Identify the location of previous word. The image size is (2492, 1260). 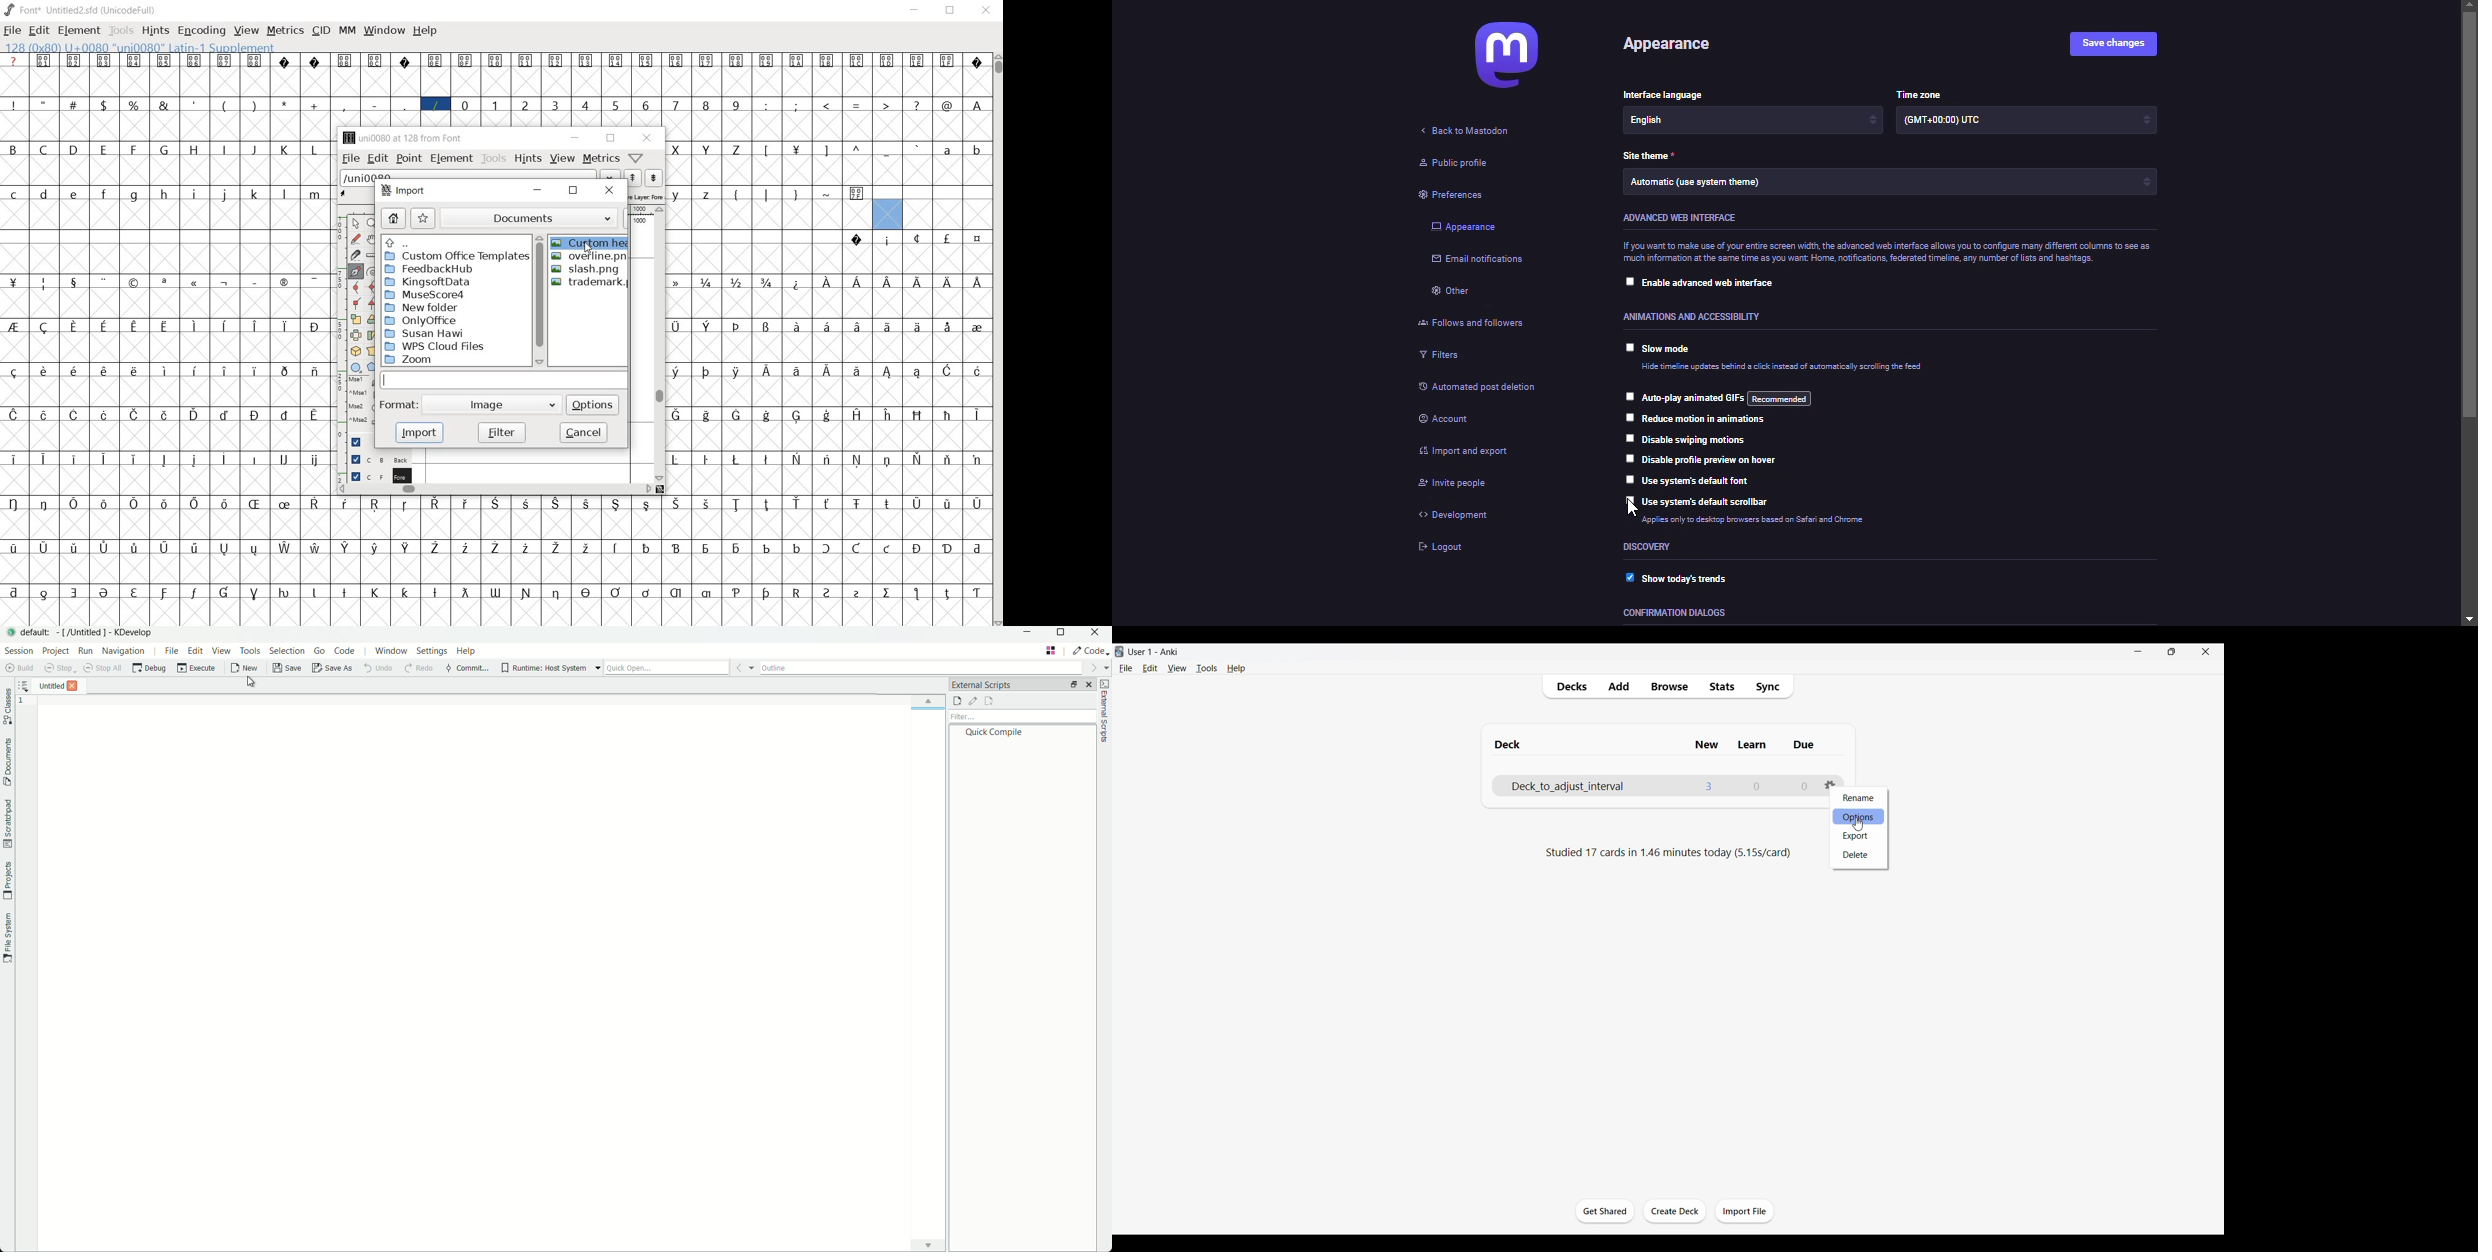
(633, 178).